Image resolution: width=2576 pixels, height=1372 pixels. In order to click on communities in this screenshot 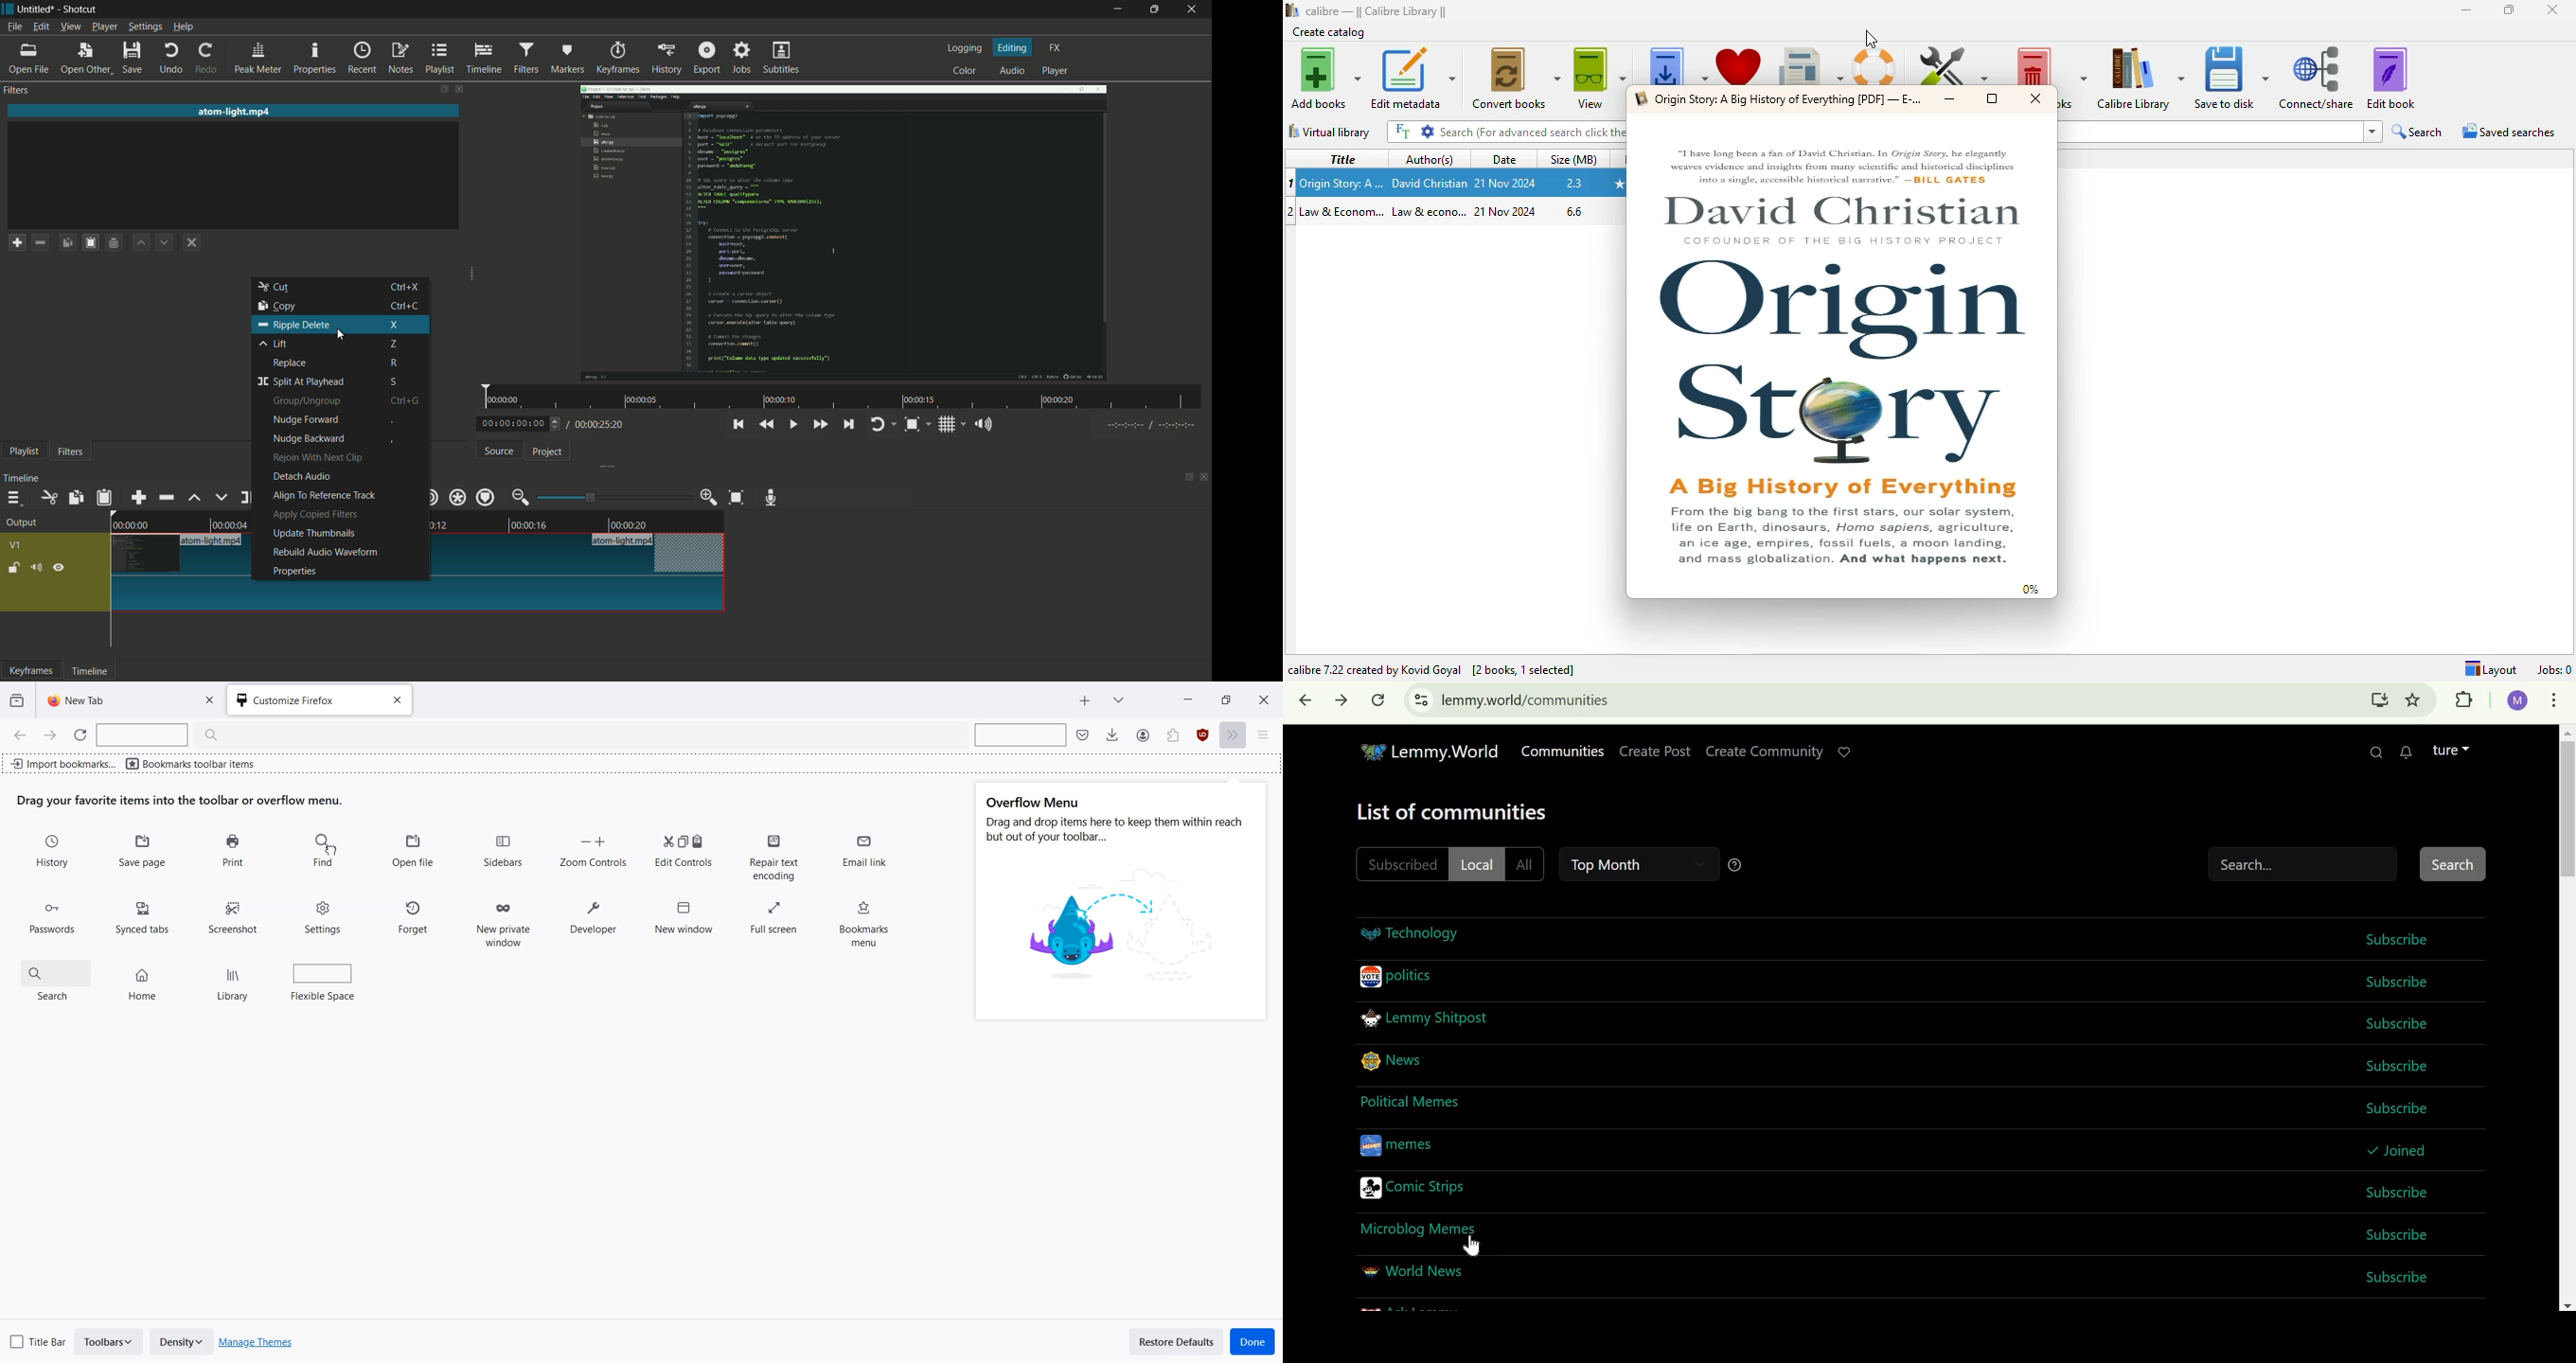, I will do `click(1563, 752)`.